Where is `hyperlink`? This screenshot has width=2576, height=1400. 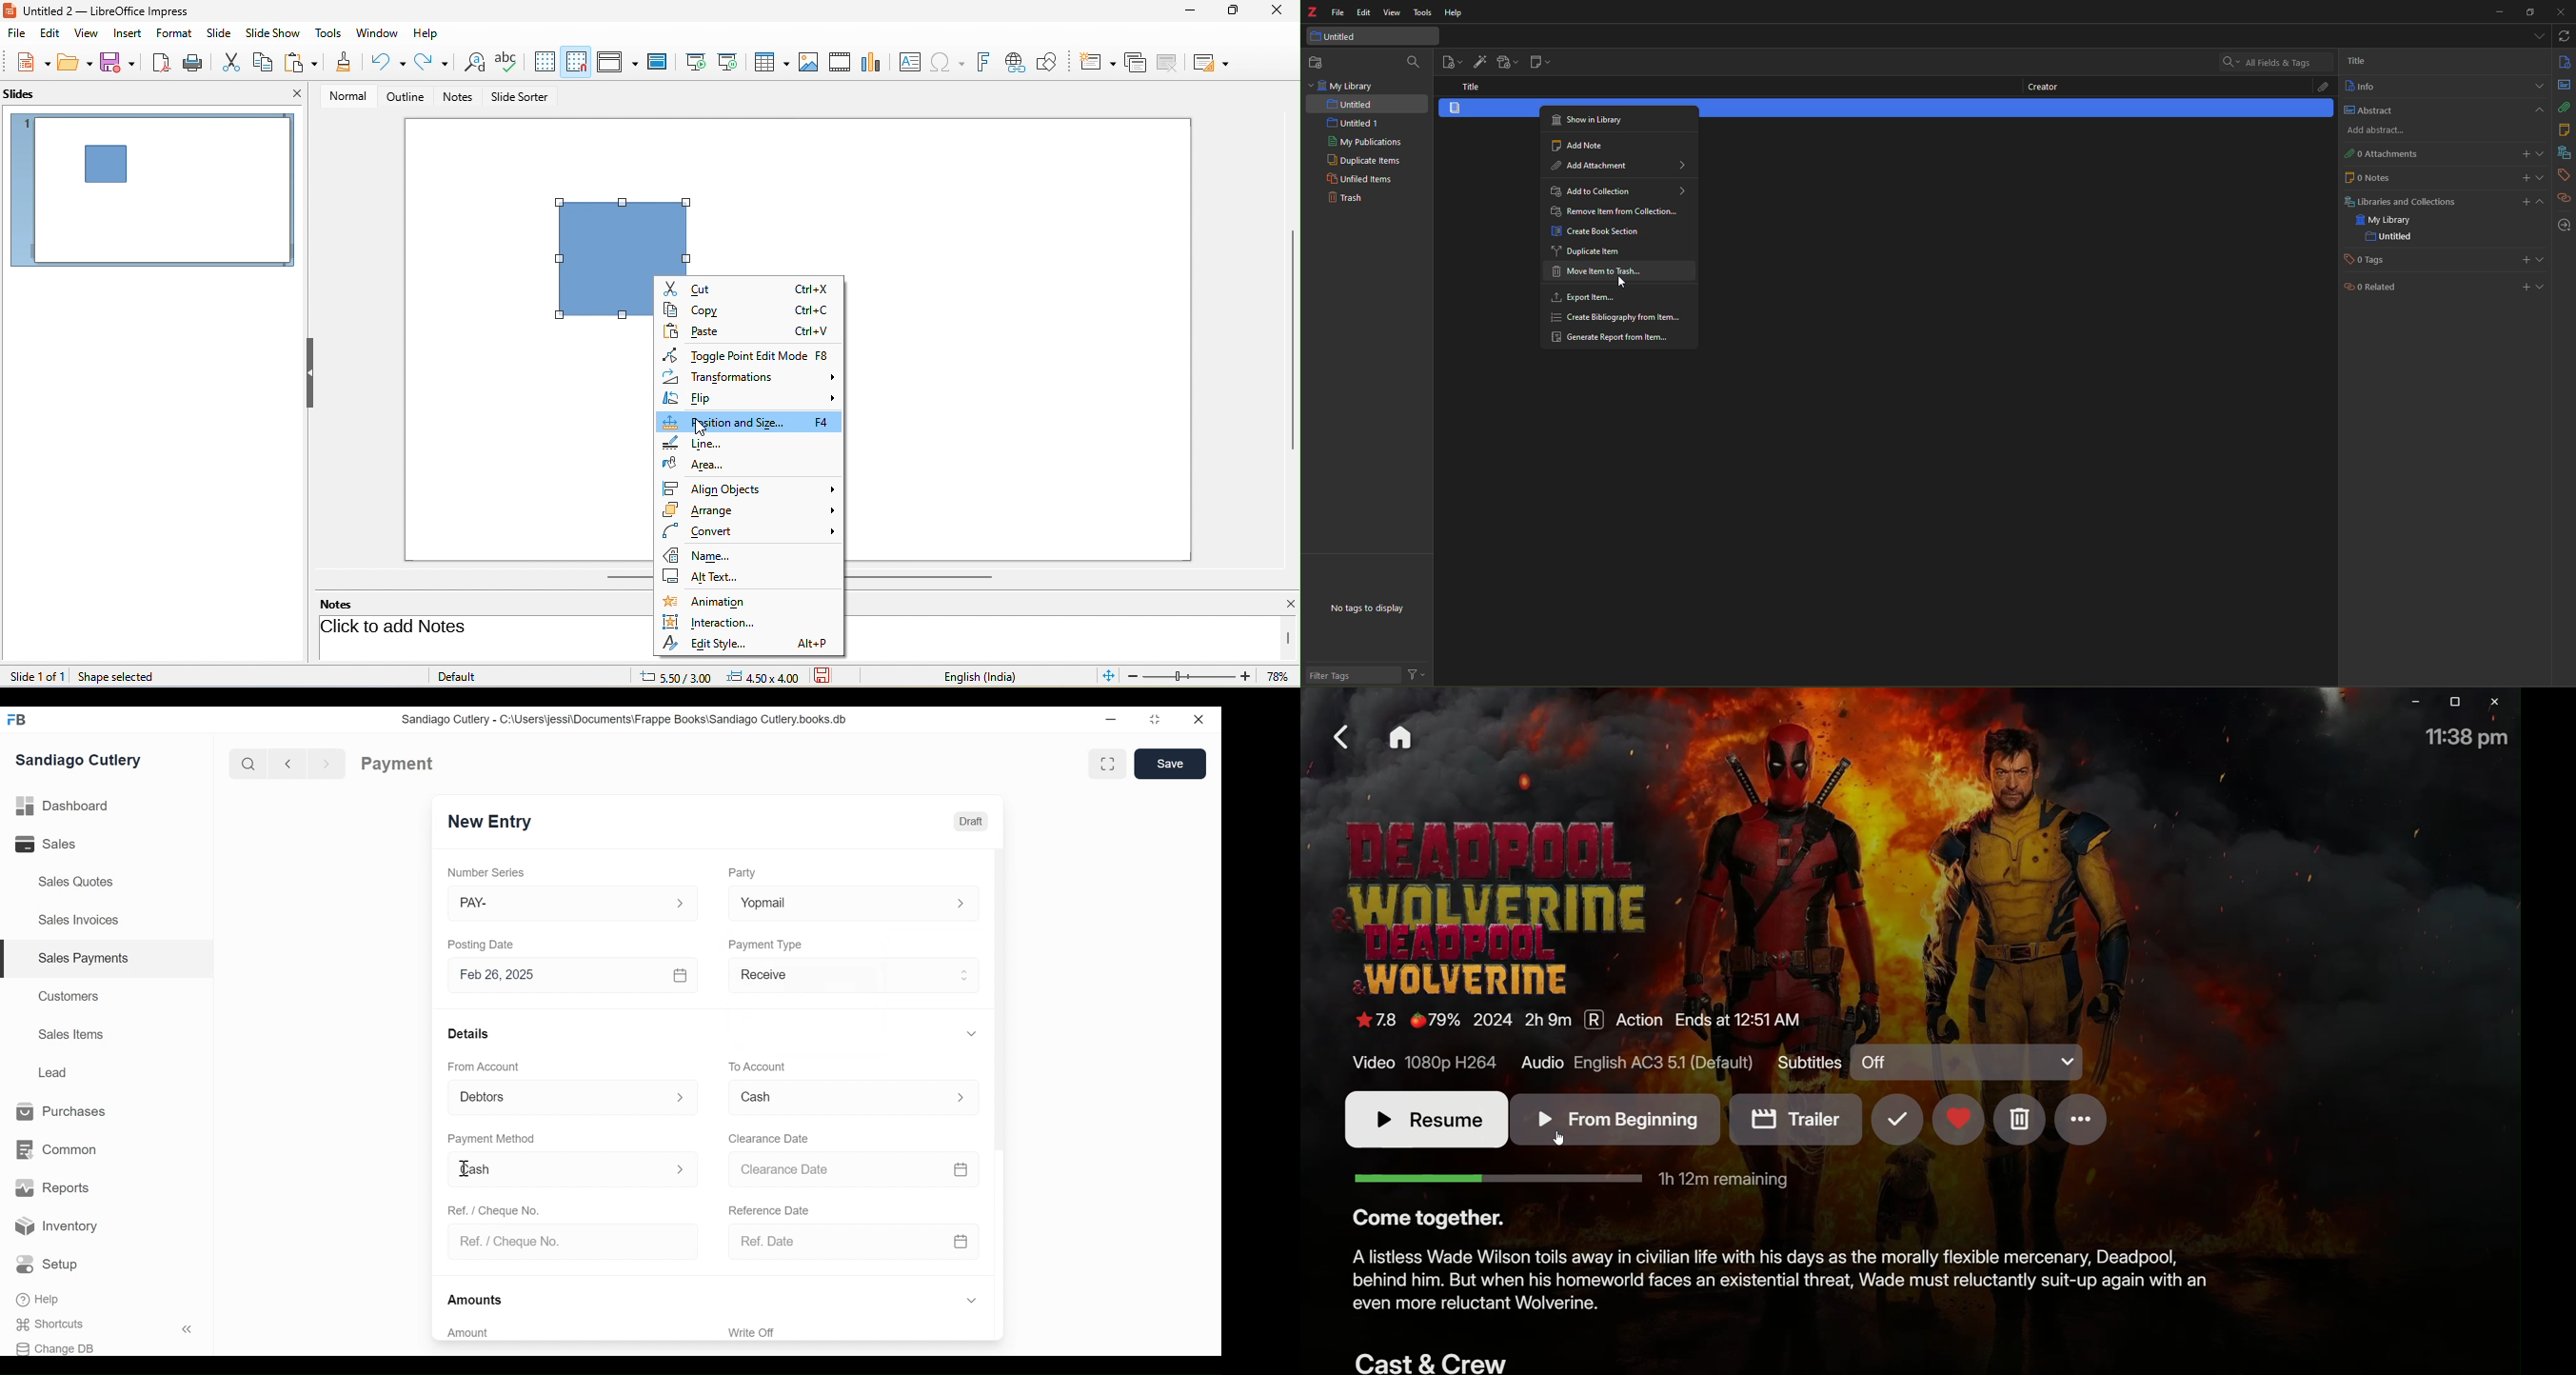 hyperlink is located at coordinates (1019, 63).